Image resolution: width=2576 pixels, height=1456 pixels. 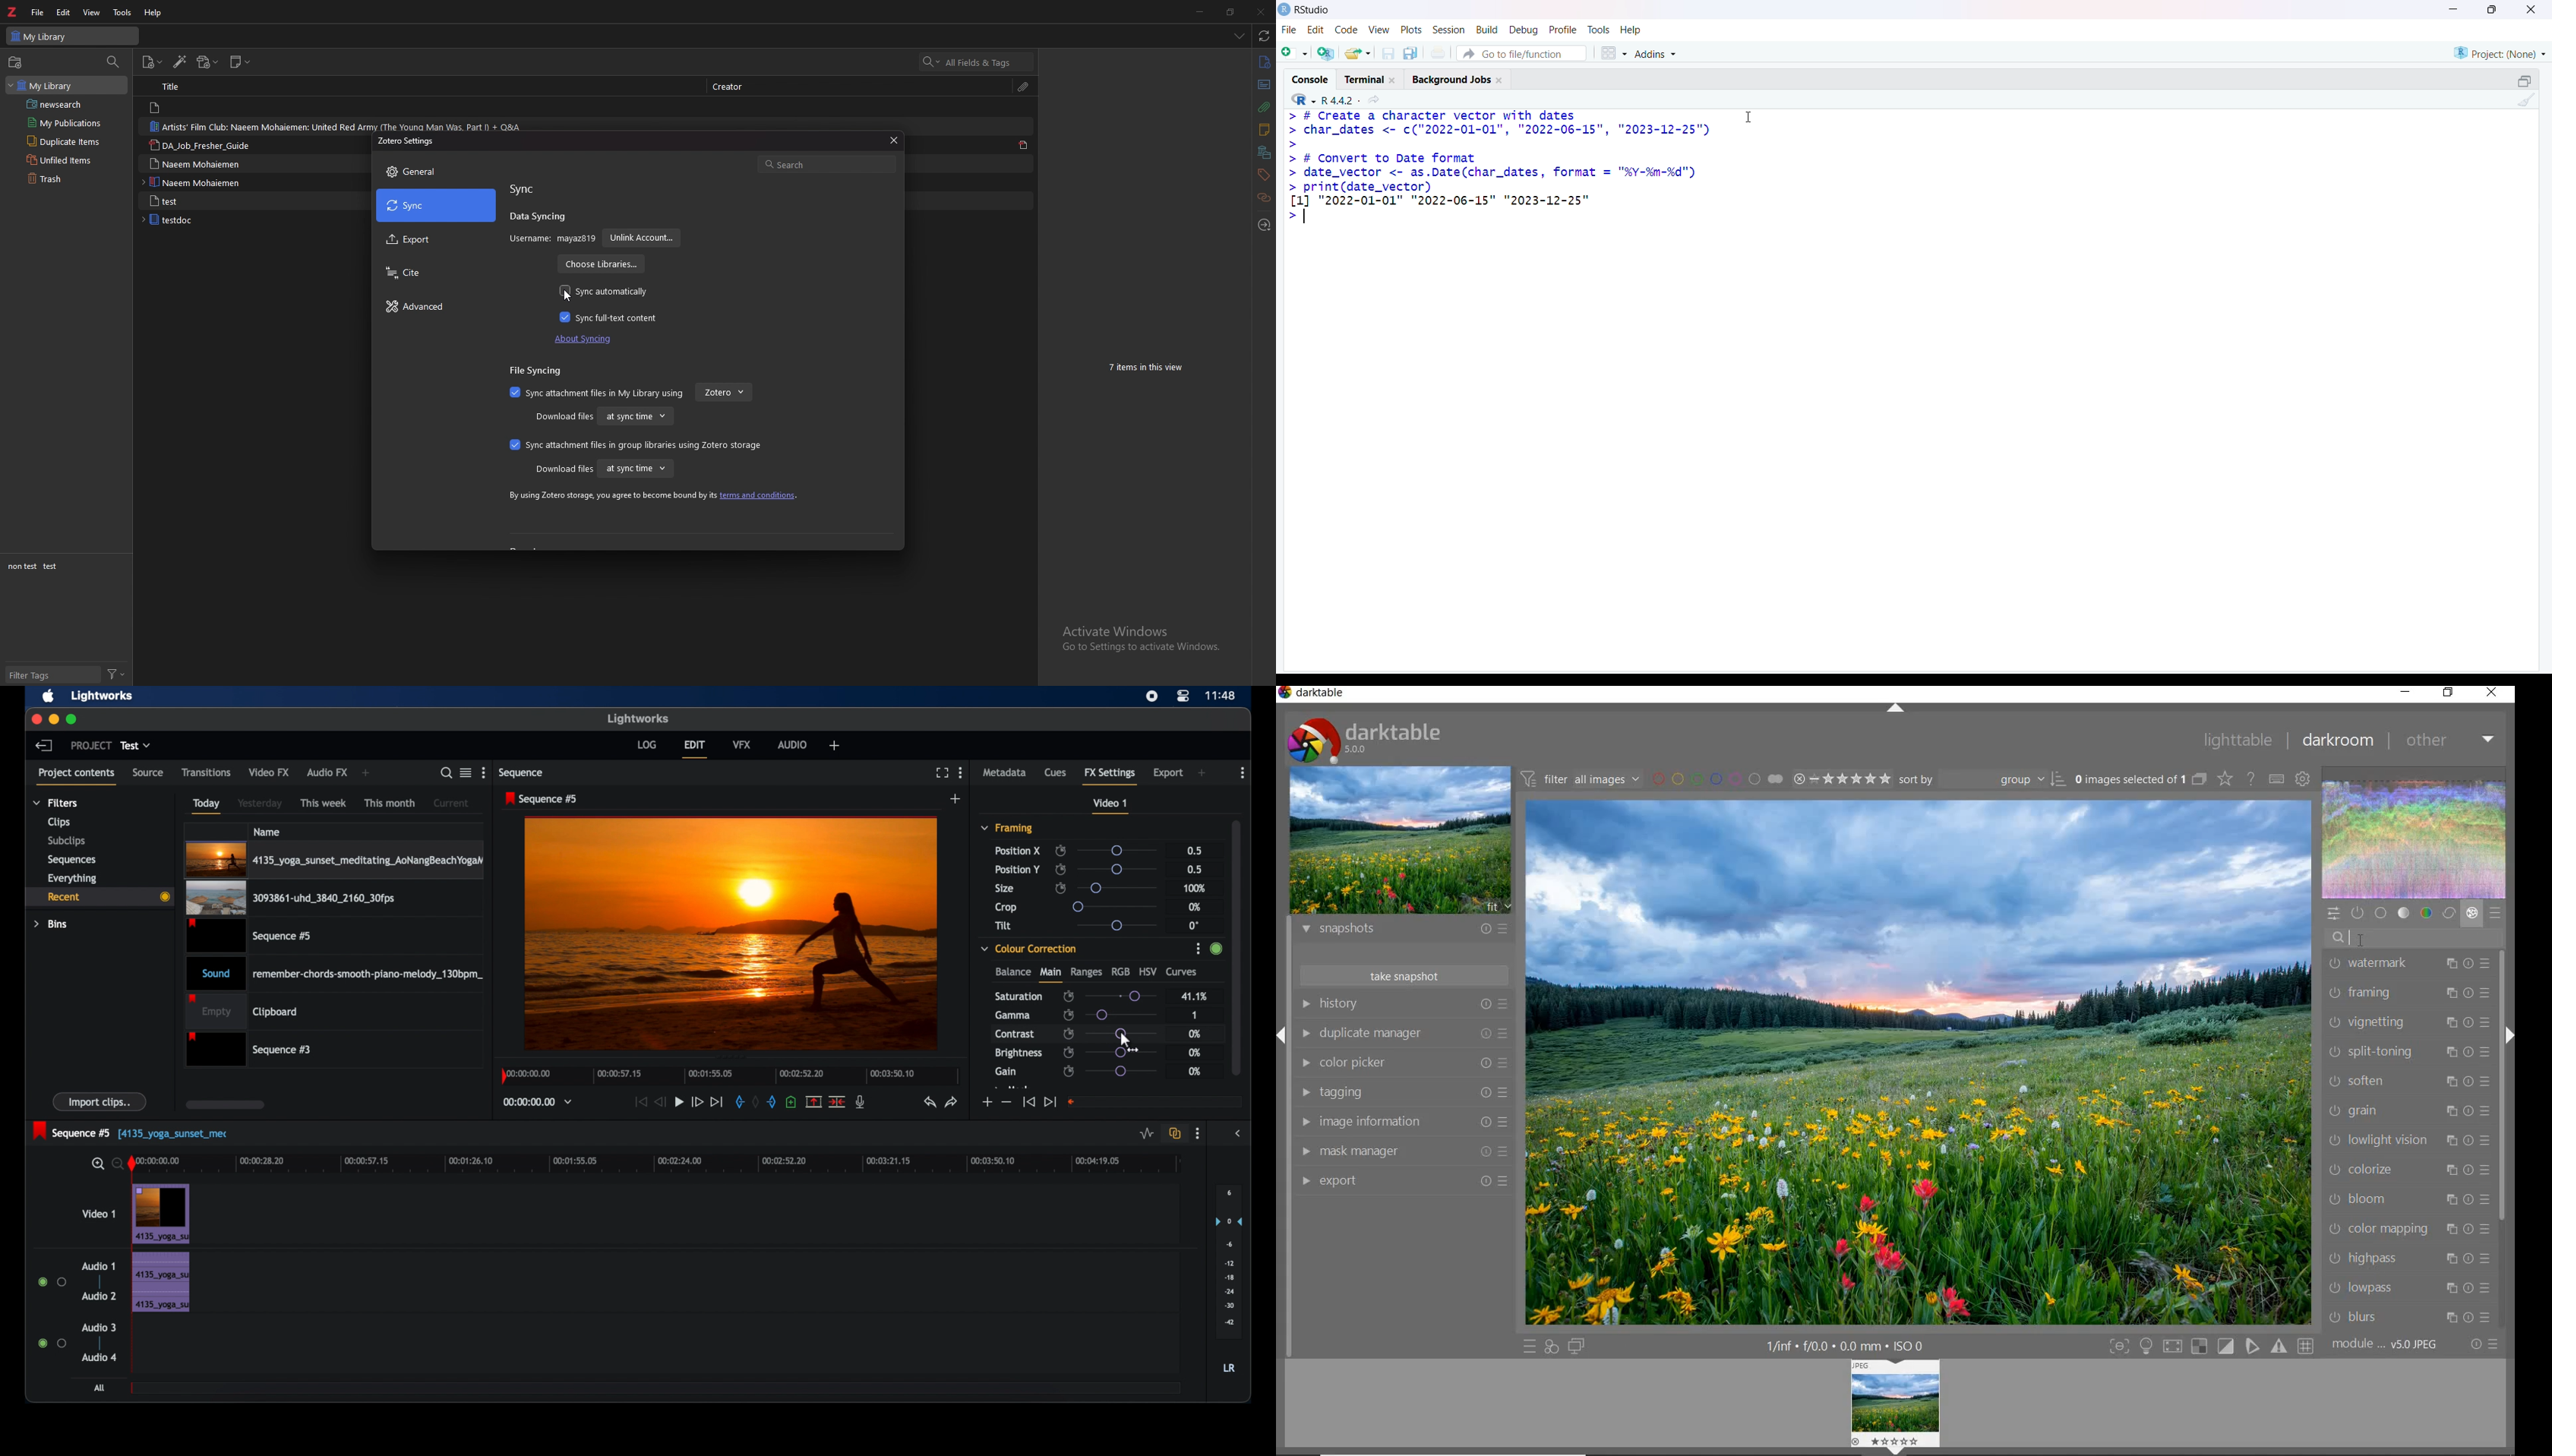 I want to click on at sync time, so click(x=635, y=469).